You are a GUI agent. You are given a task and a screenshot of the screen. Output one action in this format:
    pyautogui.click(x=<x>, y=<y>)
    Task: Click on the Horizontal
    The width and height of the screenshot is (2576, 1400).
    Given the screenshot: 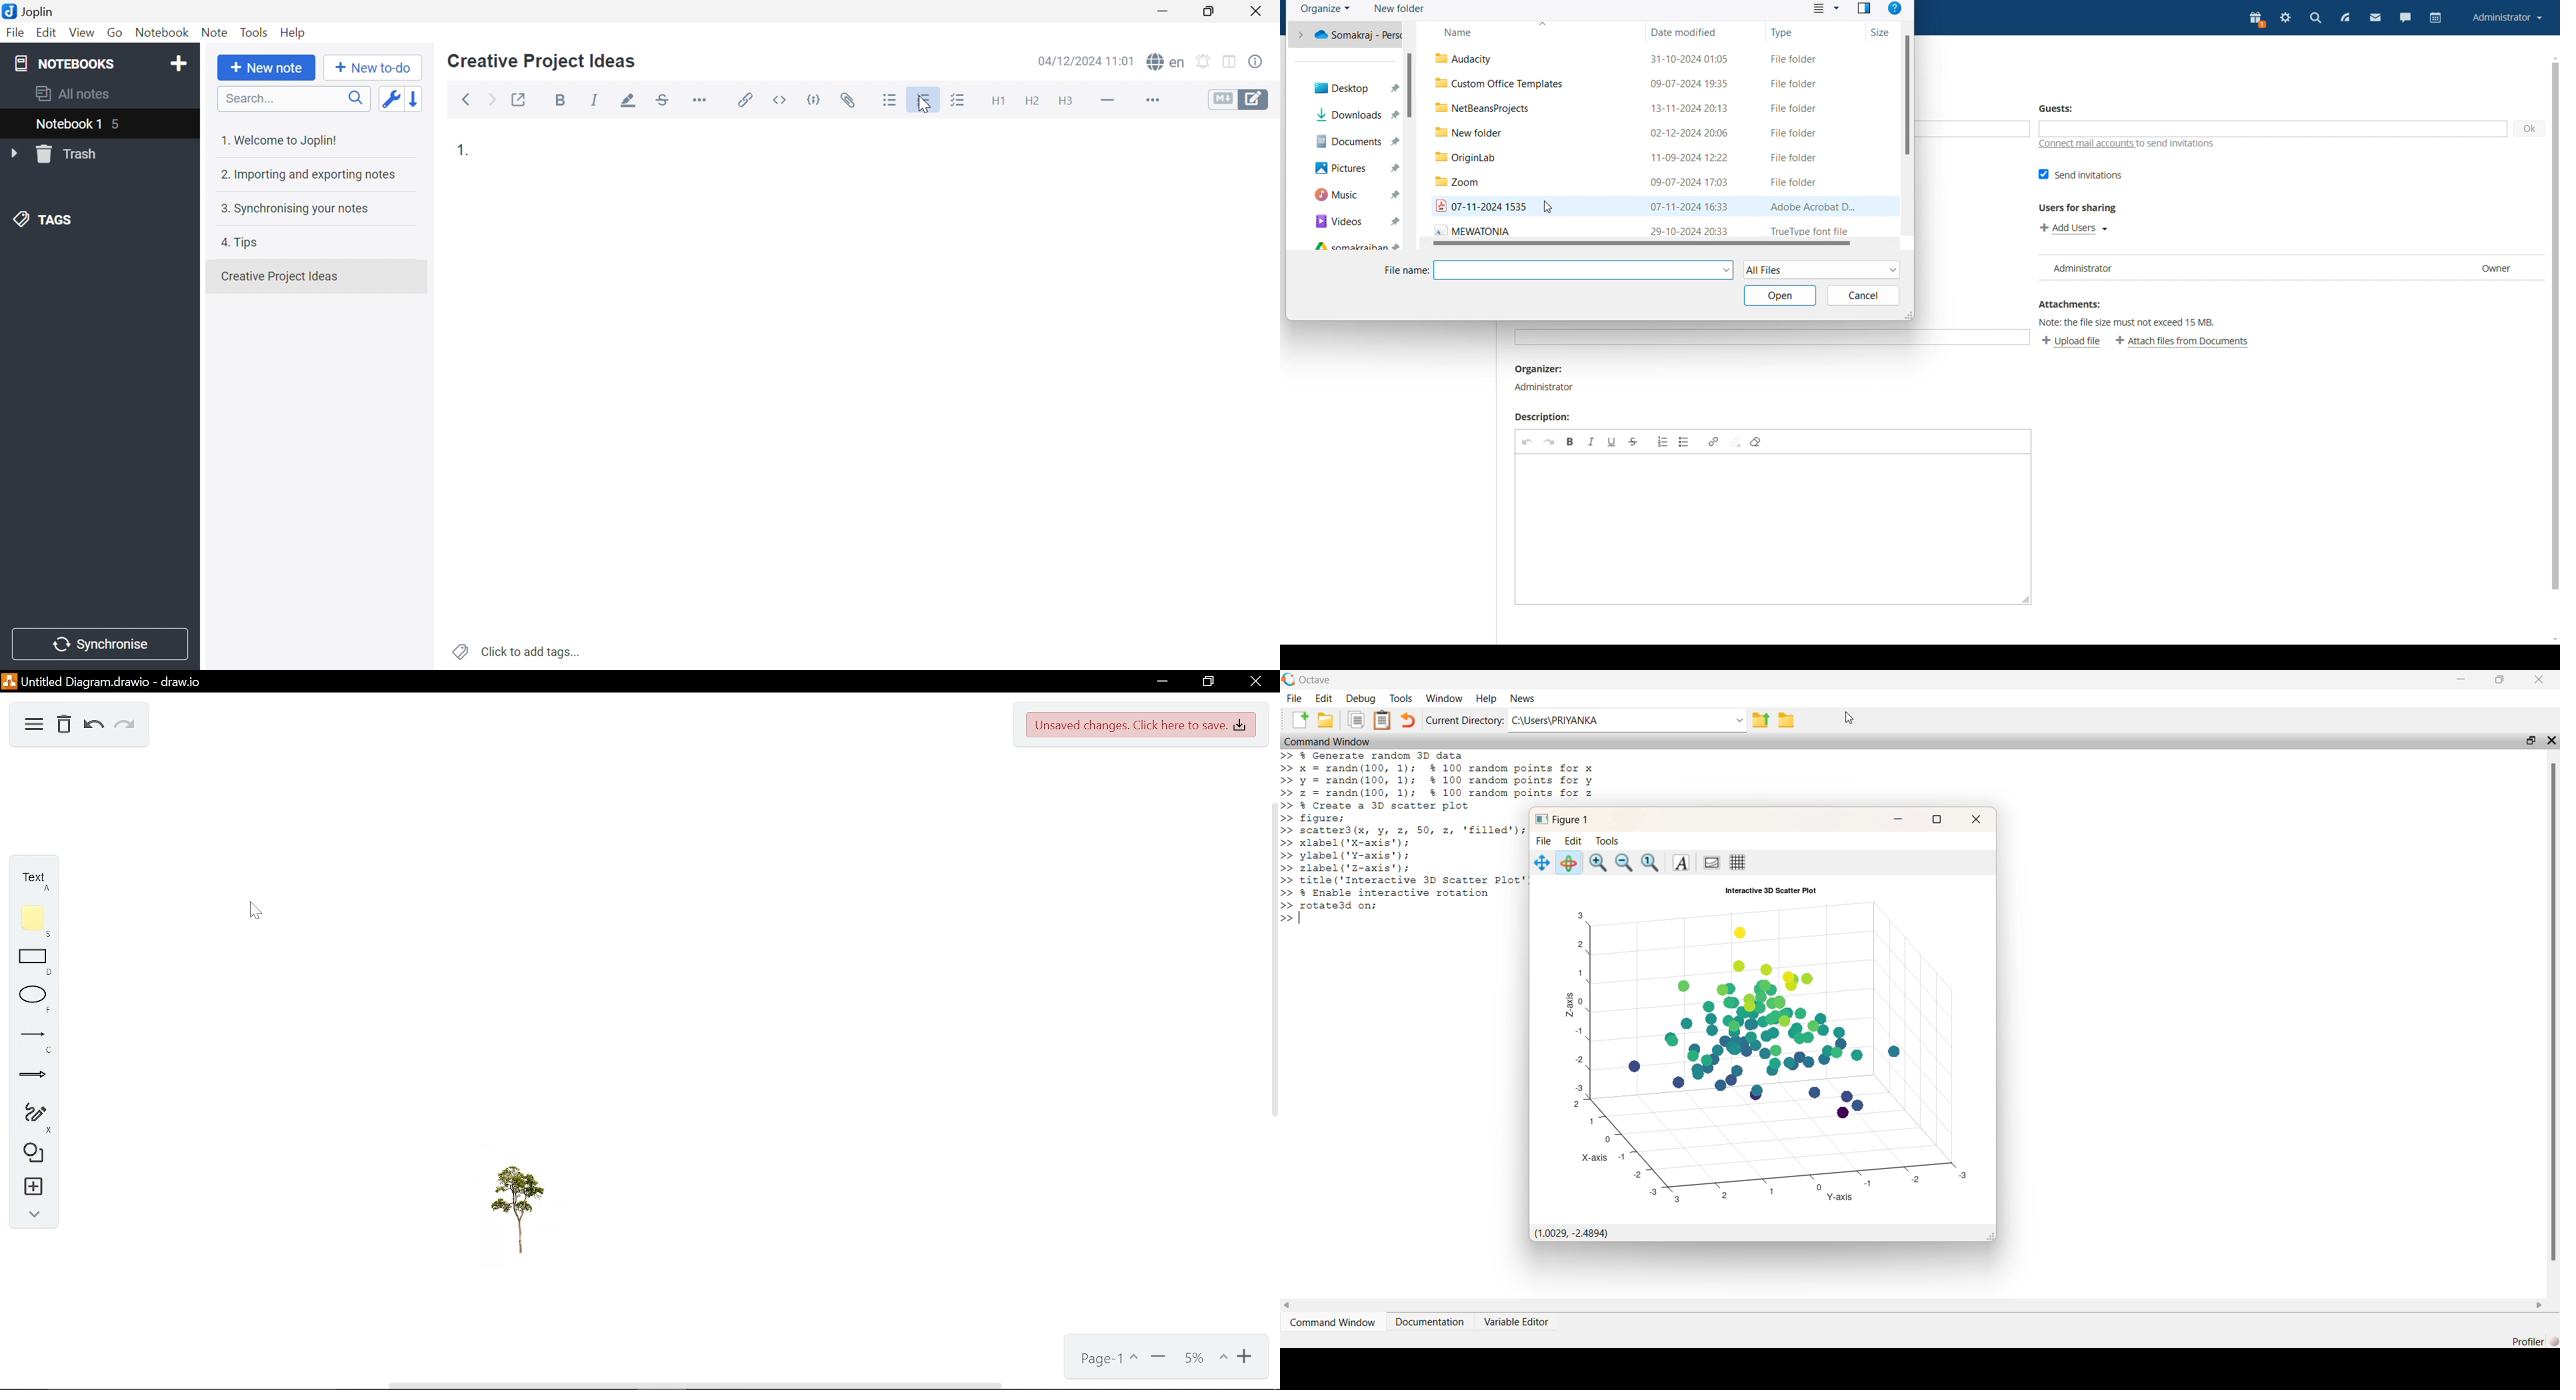 What is the action you would take?
    pyautogui.click(x=703, y=101)
    